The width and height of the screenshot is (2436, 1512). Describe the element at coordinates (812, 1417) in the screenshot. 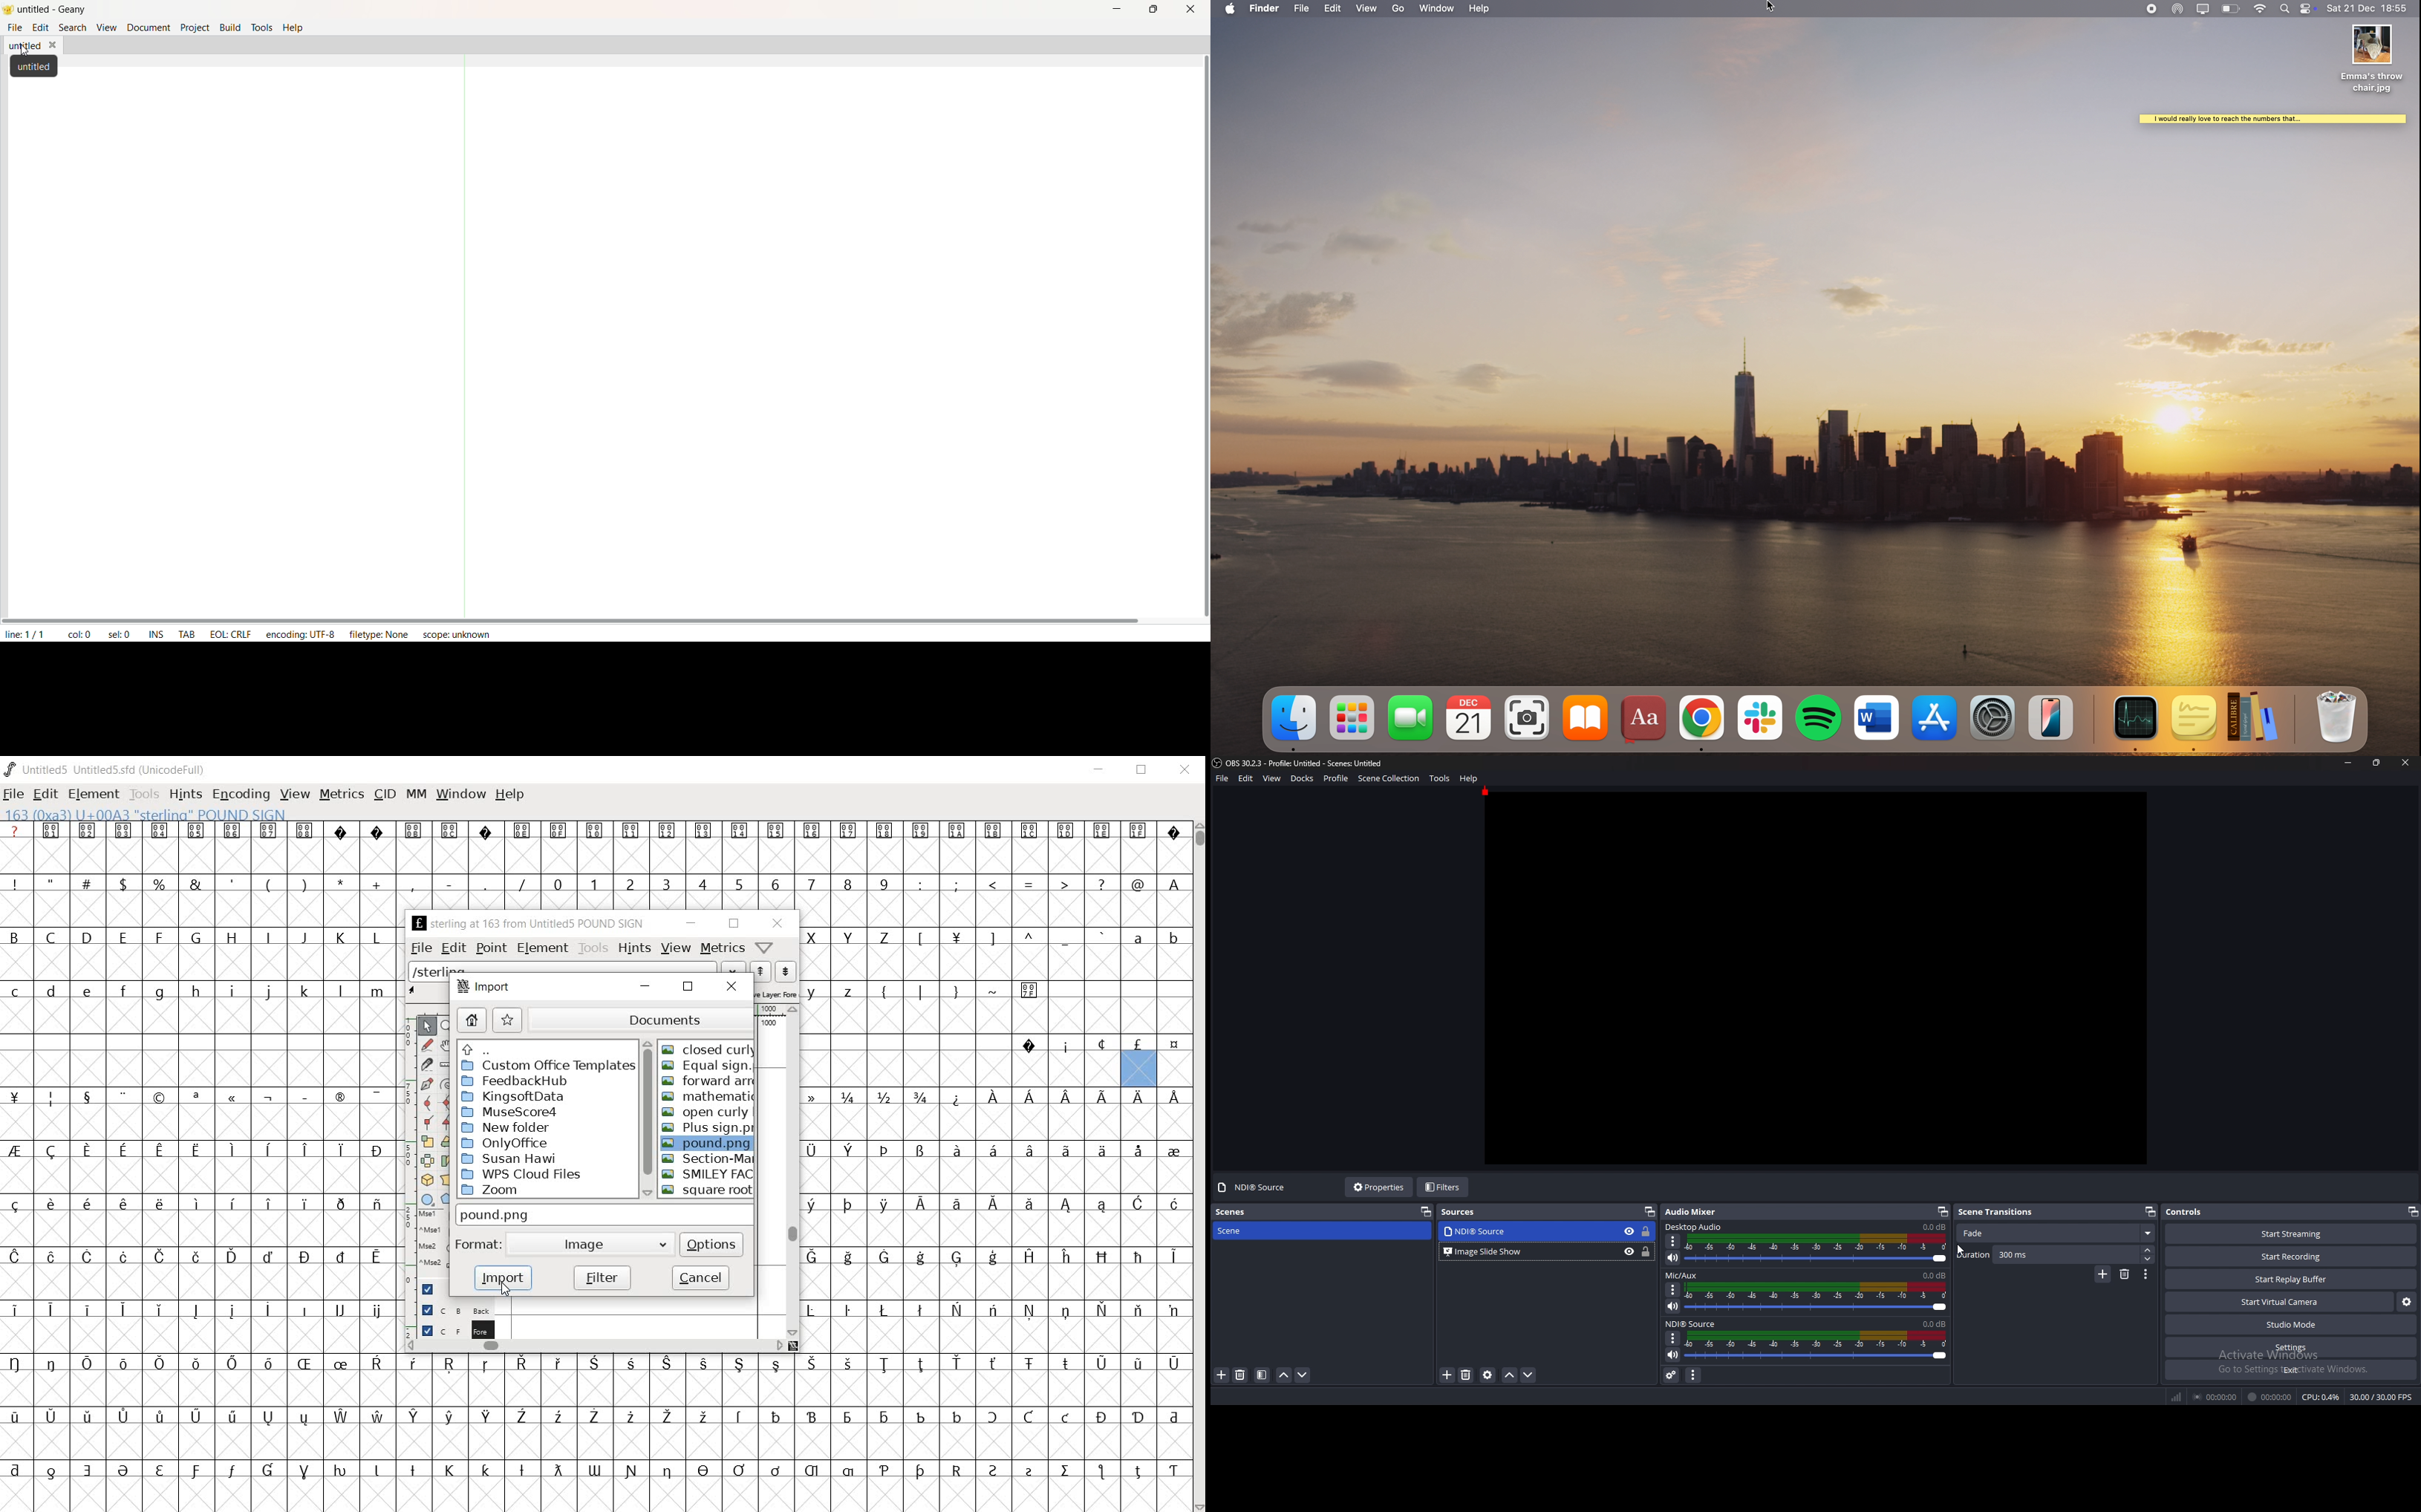

I see `Symbol` at that location.